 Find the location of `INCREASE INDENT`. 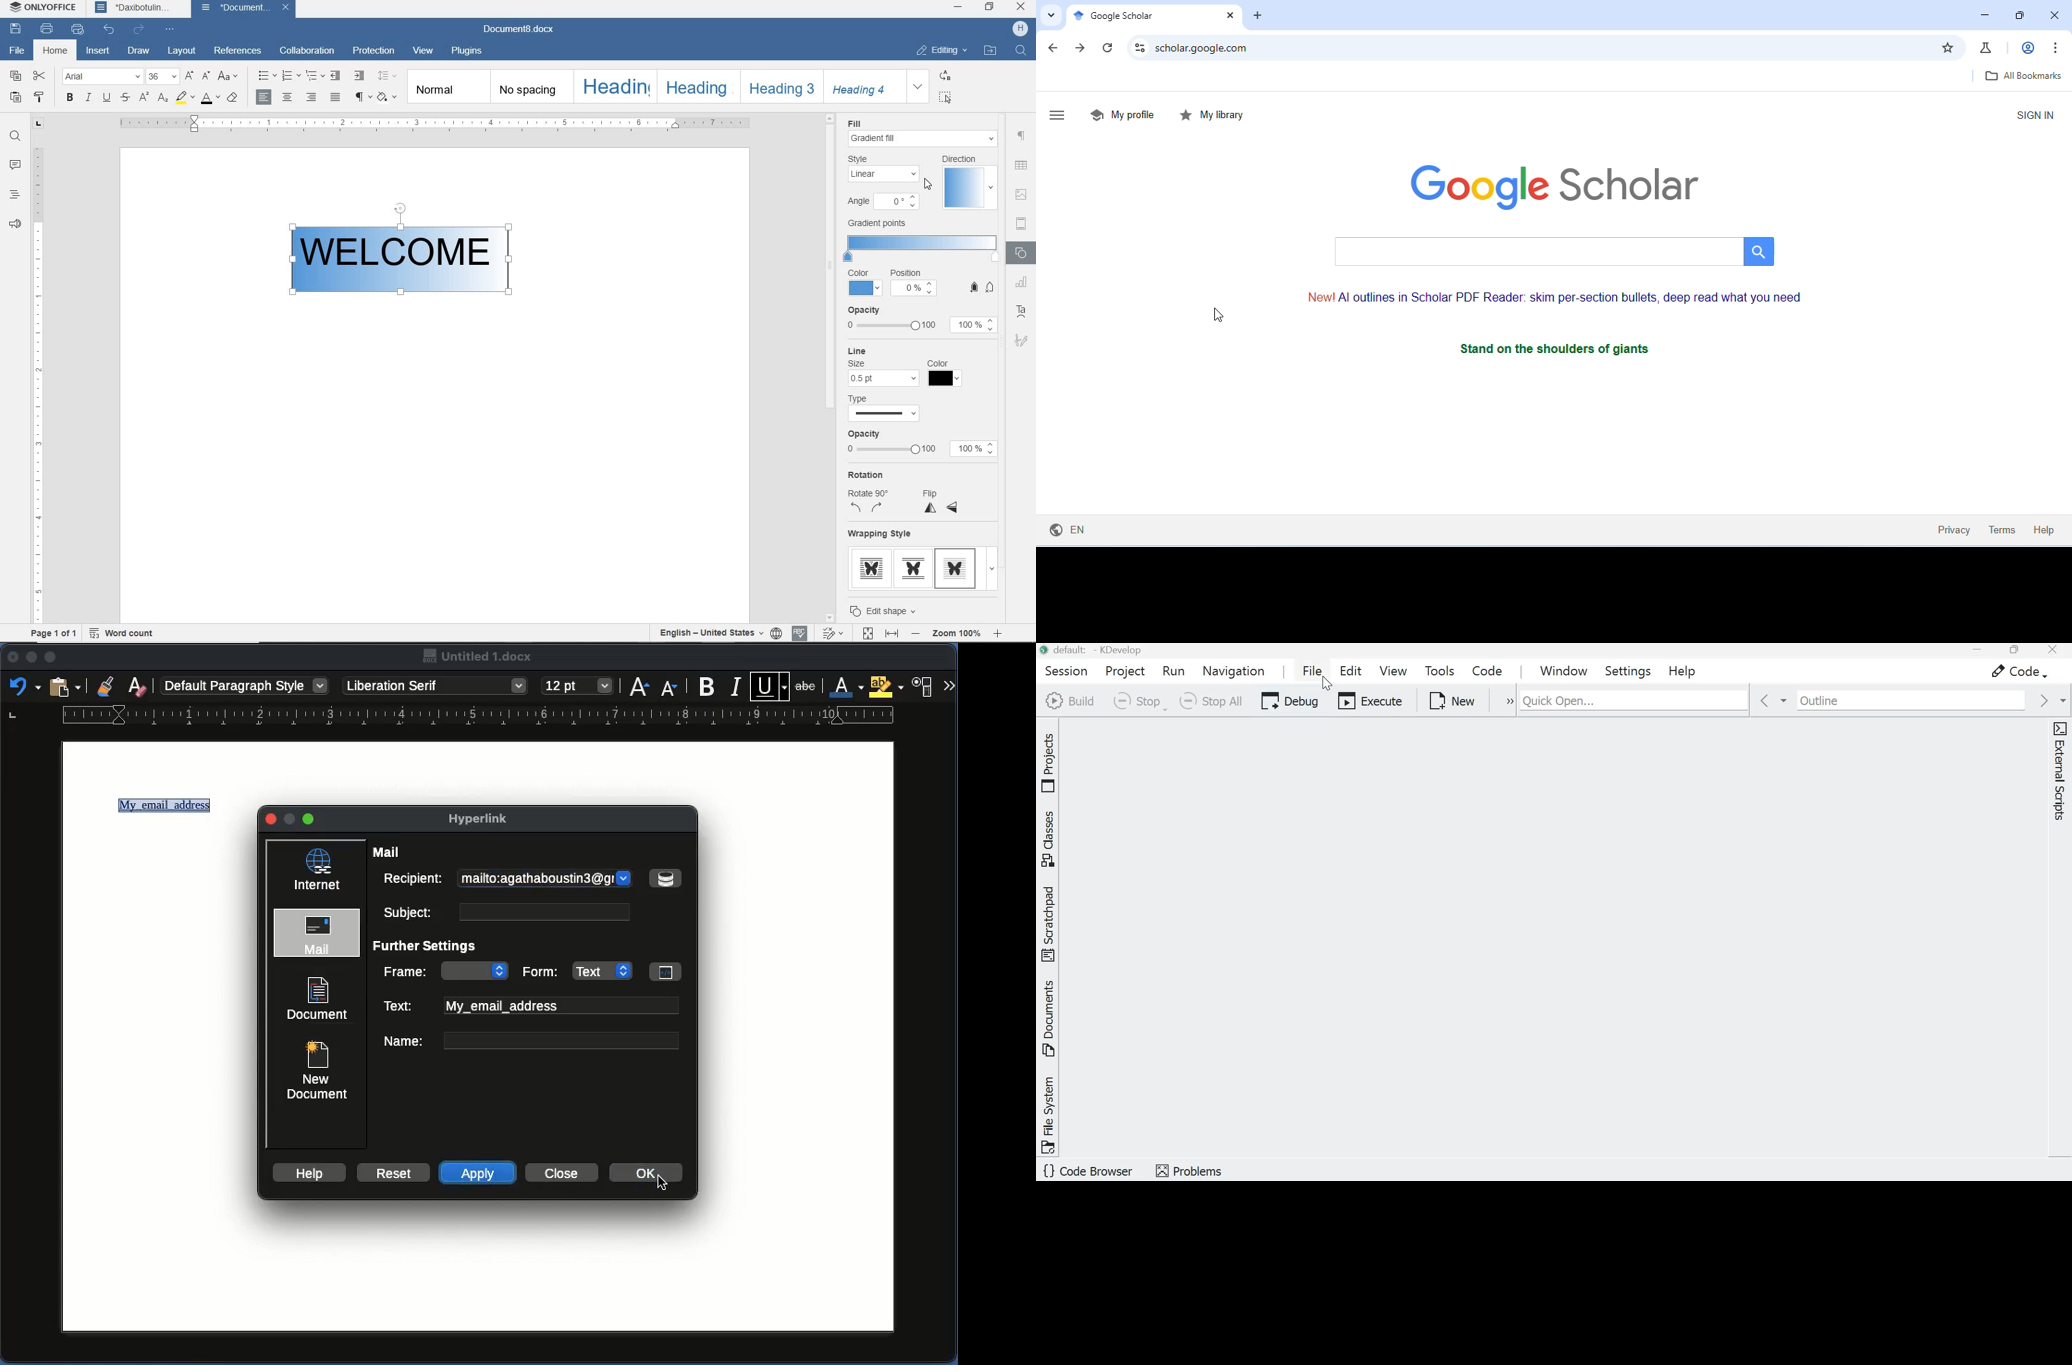

INCREASE INDENT is located at coordinates (360, 76).